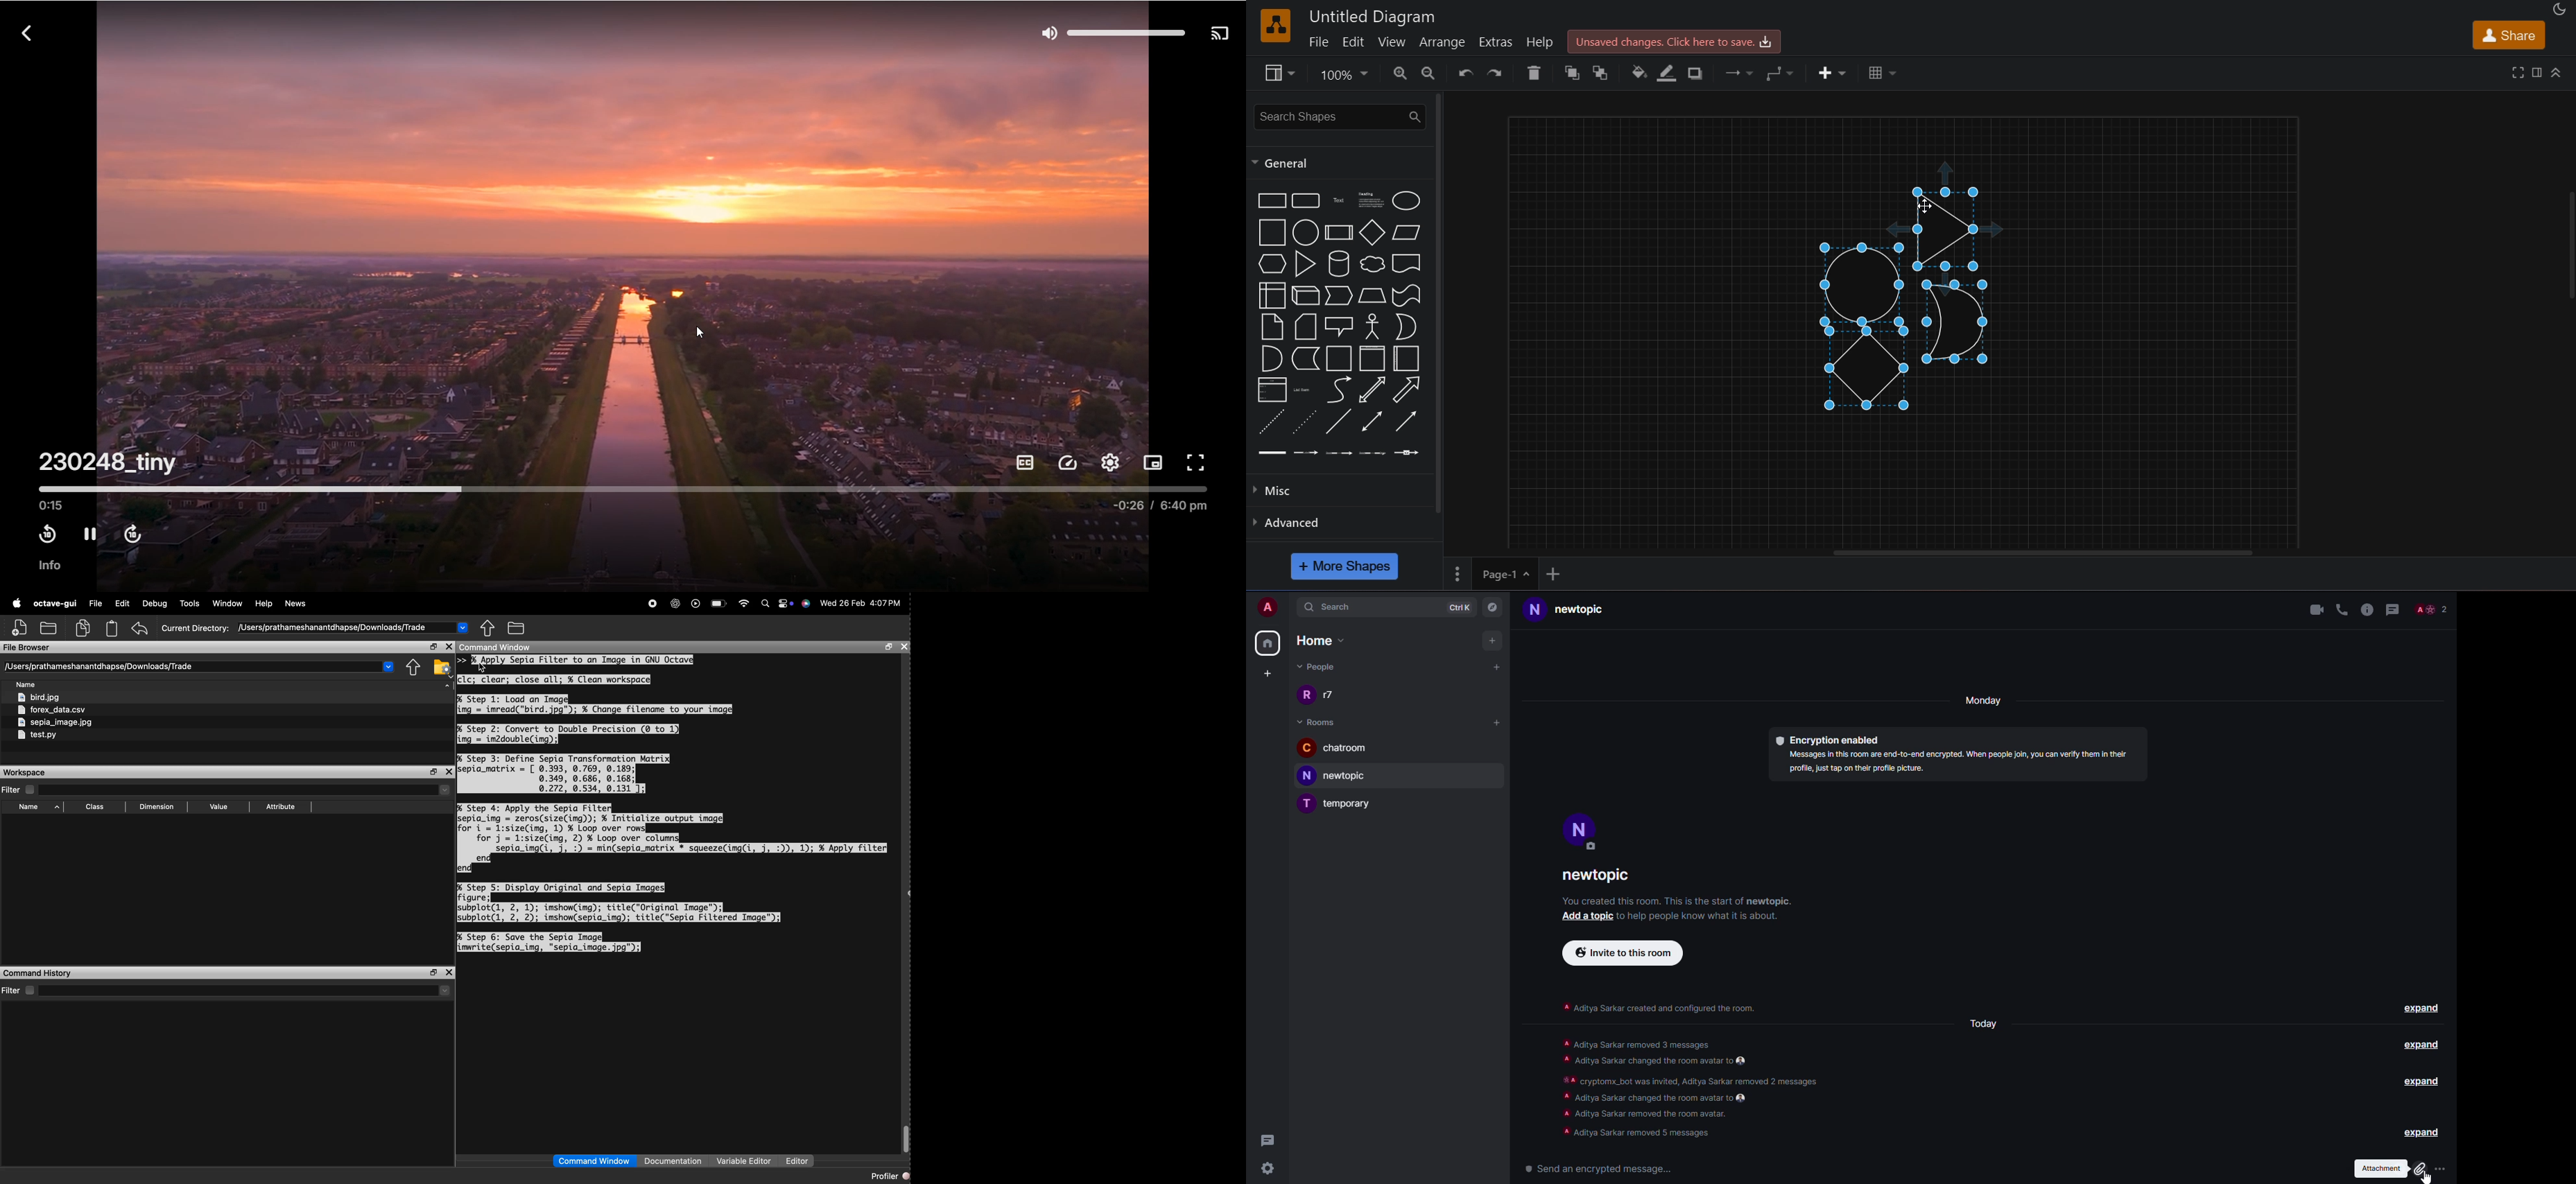 This screenshot has height=1204, width=2576. What do you see at coordinates (1407, 233) in the screenshot?
I see `parallelogram` at bounding box center [1407, 233].